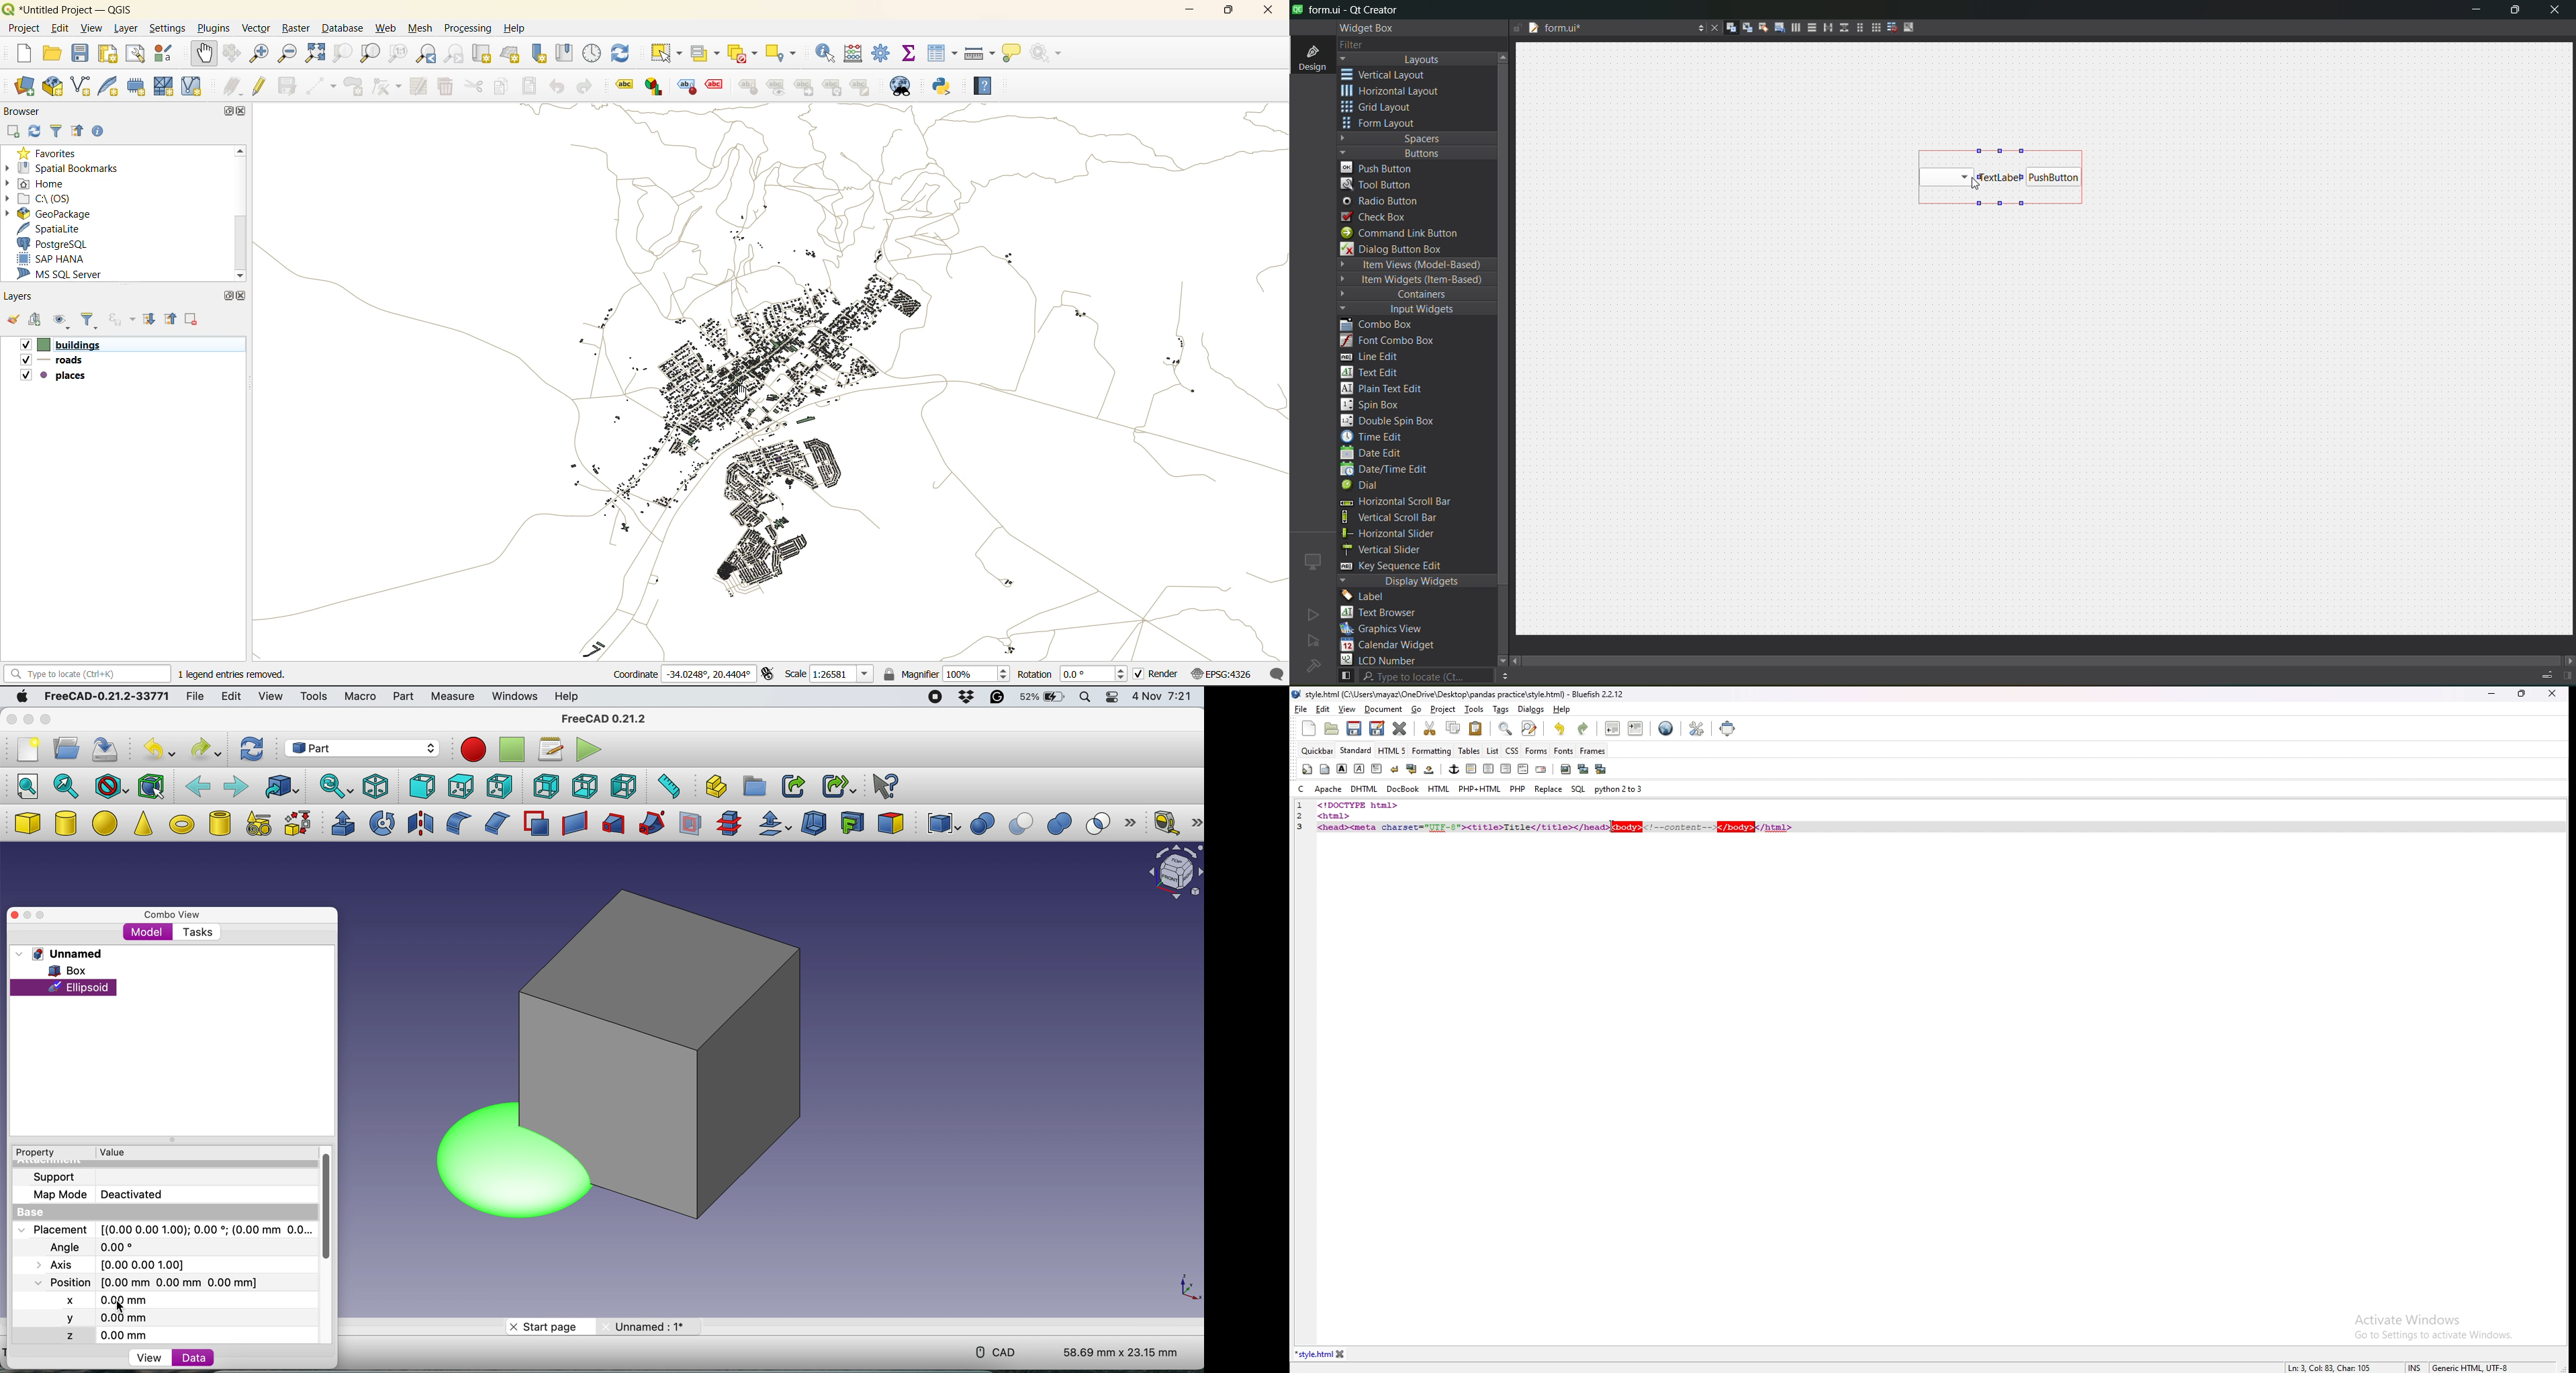 Image resolution: width=2576 pixels, height=1400 pixels. I want to click on macros, so click(548, 750).